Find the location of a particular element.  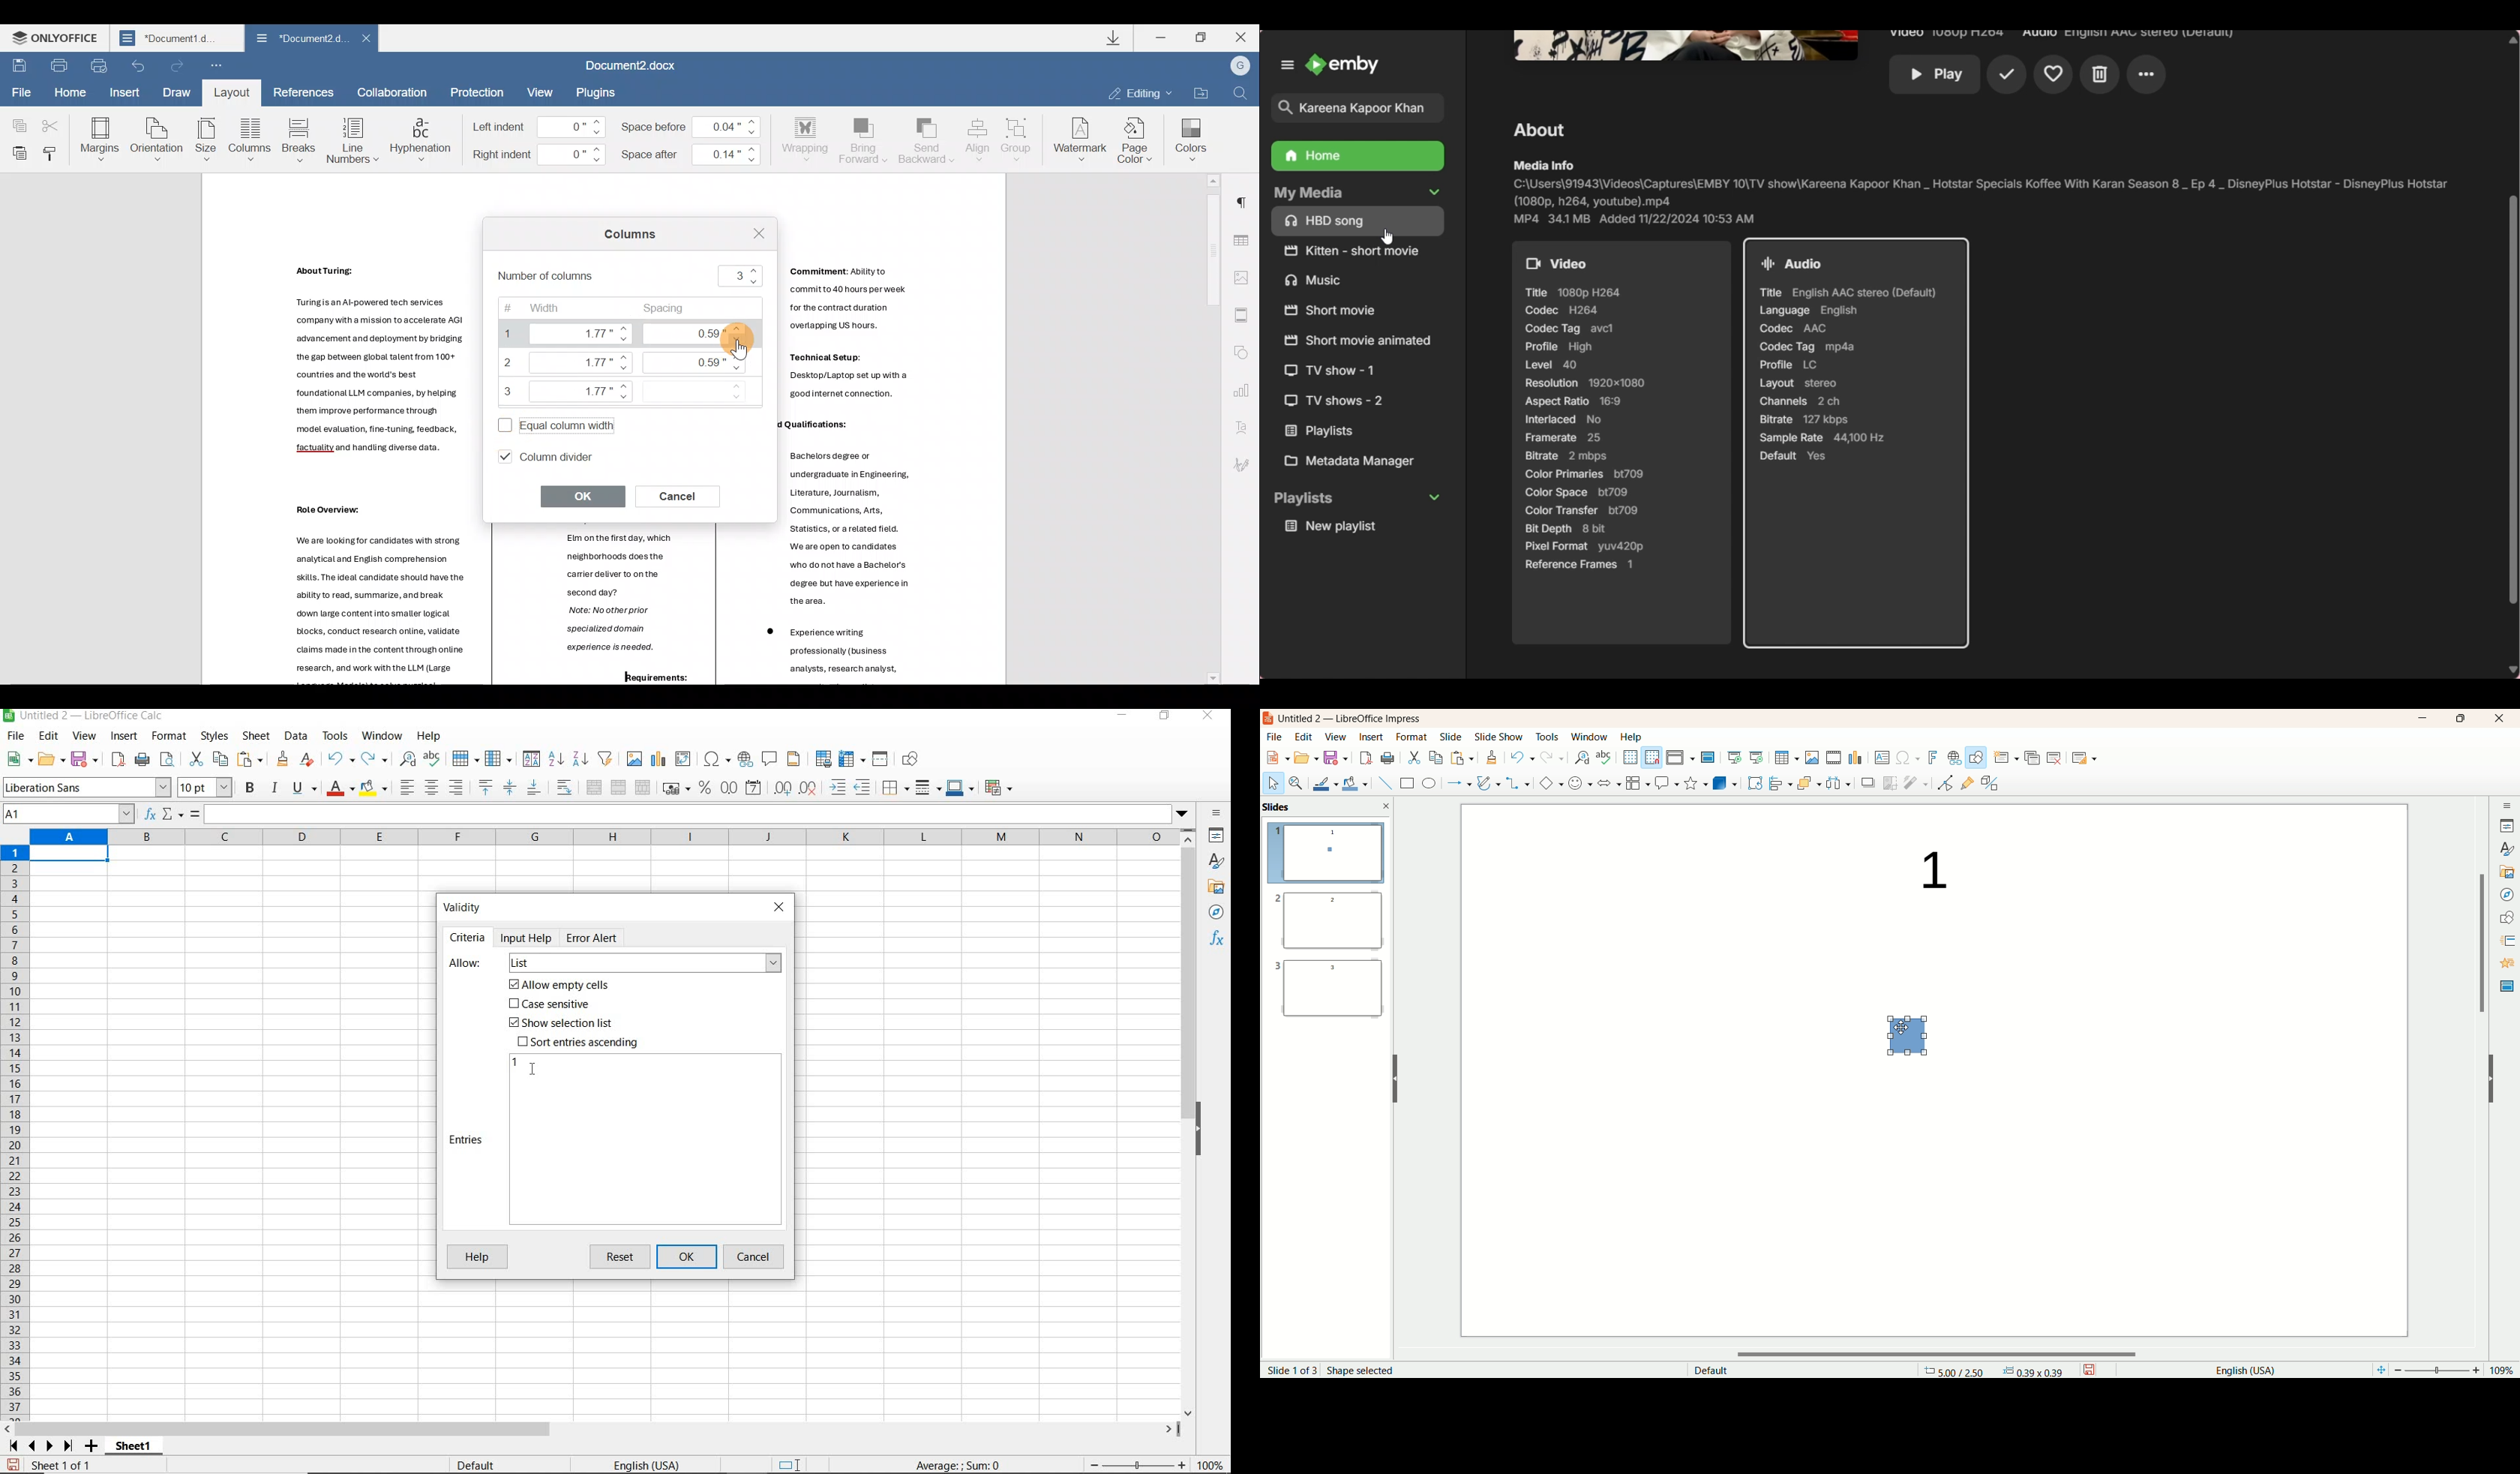

slide 2 is located at coordinates (1326, 924).